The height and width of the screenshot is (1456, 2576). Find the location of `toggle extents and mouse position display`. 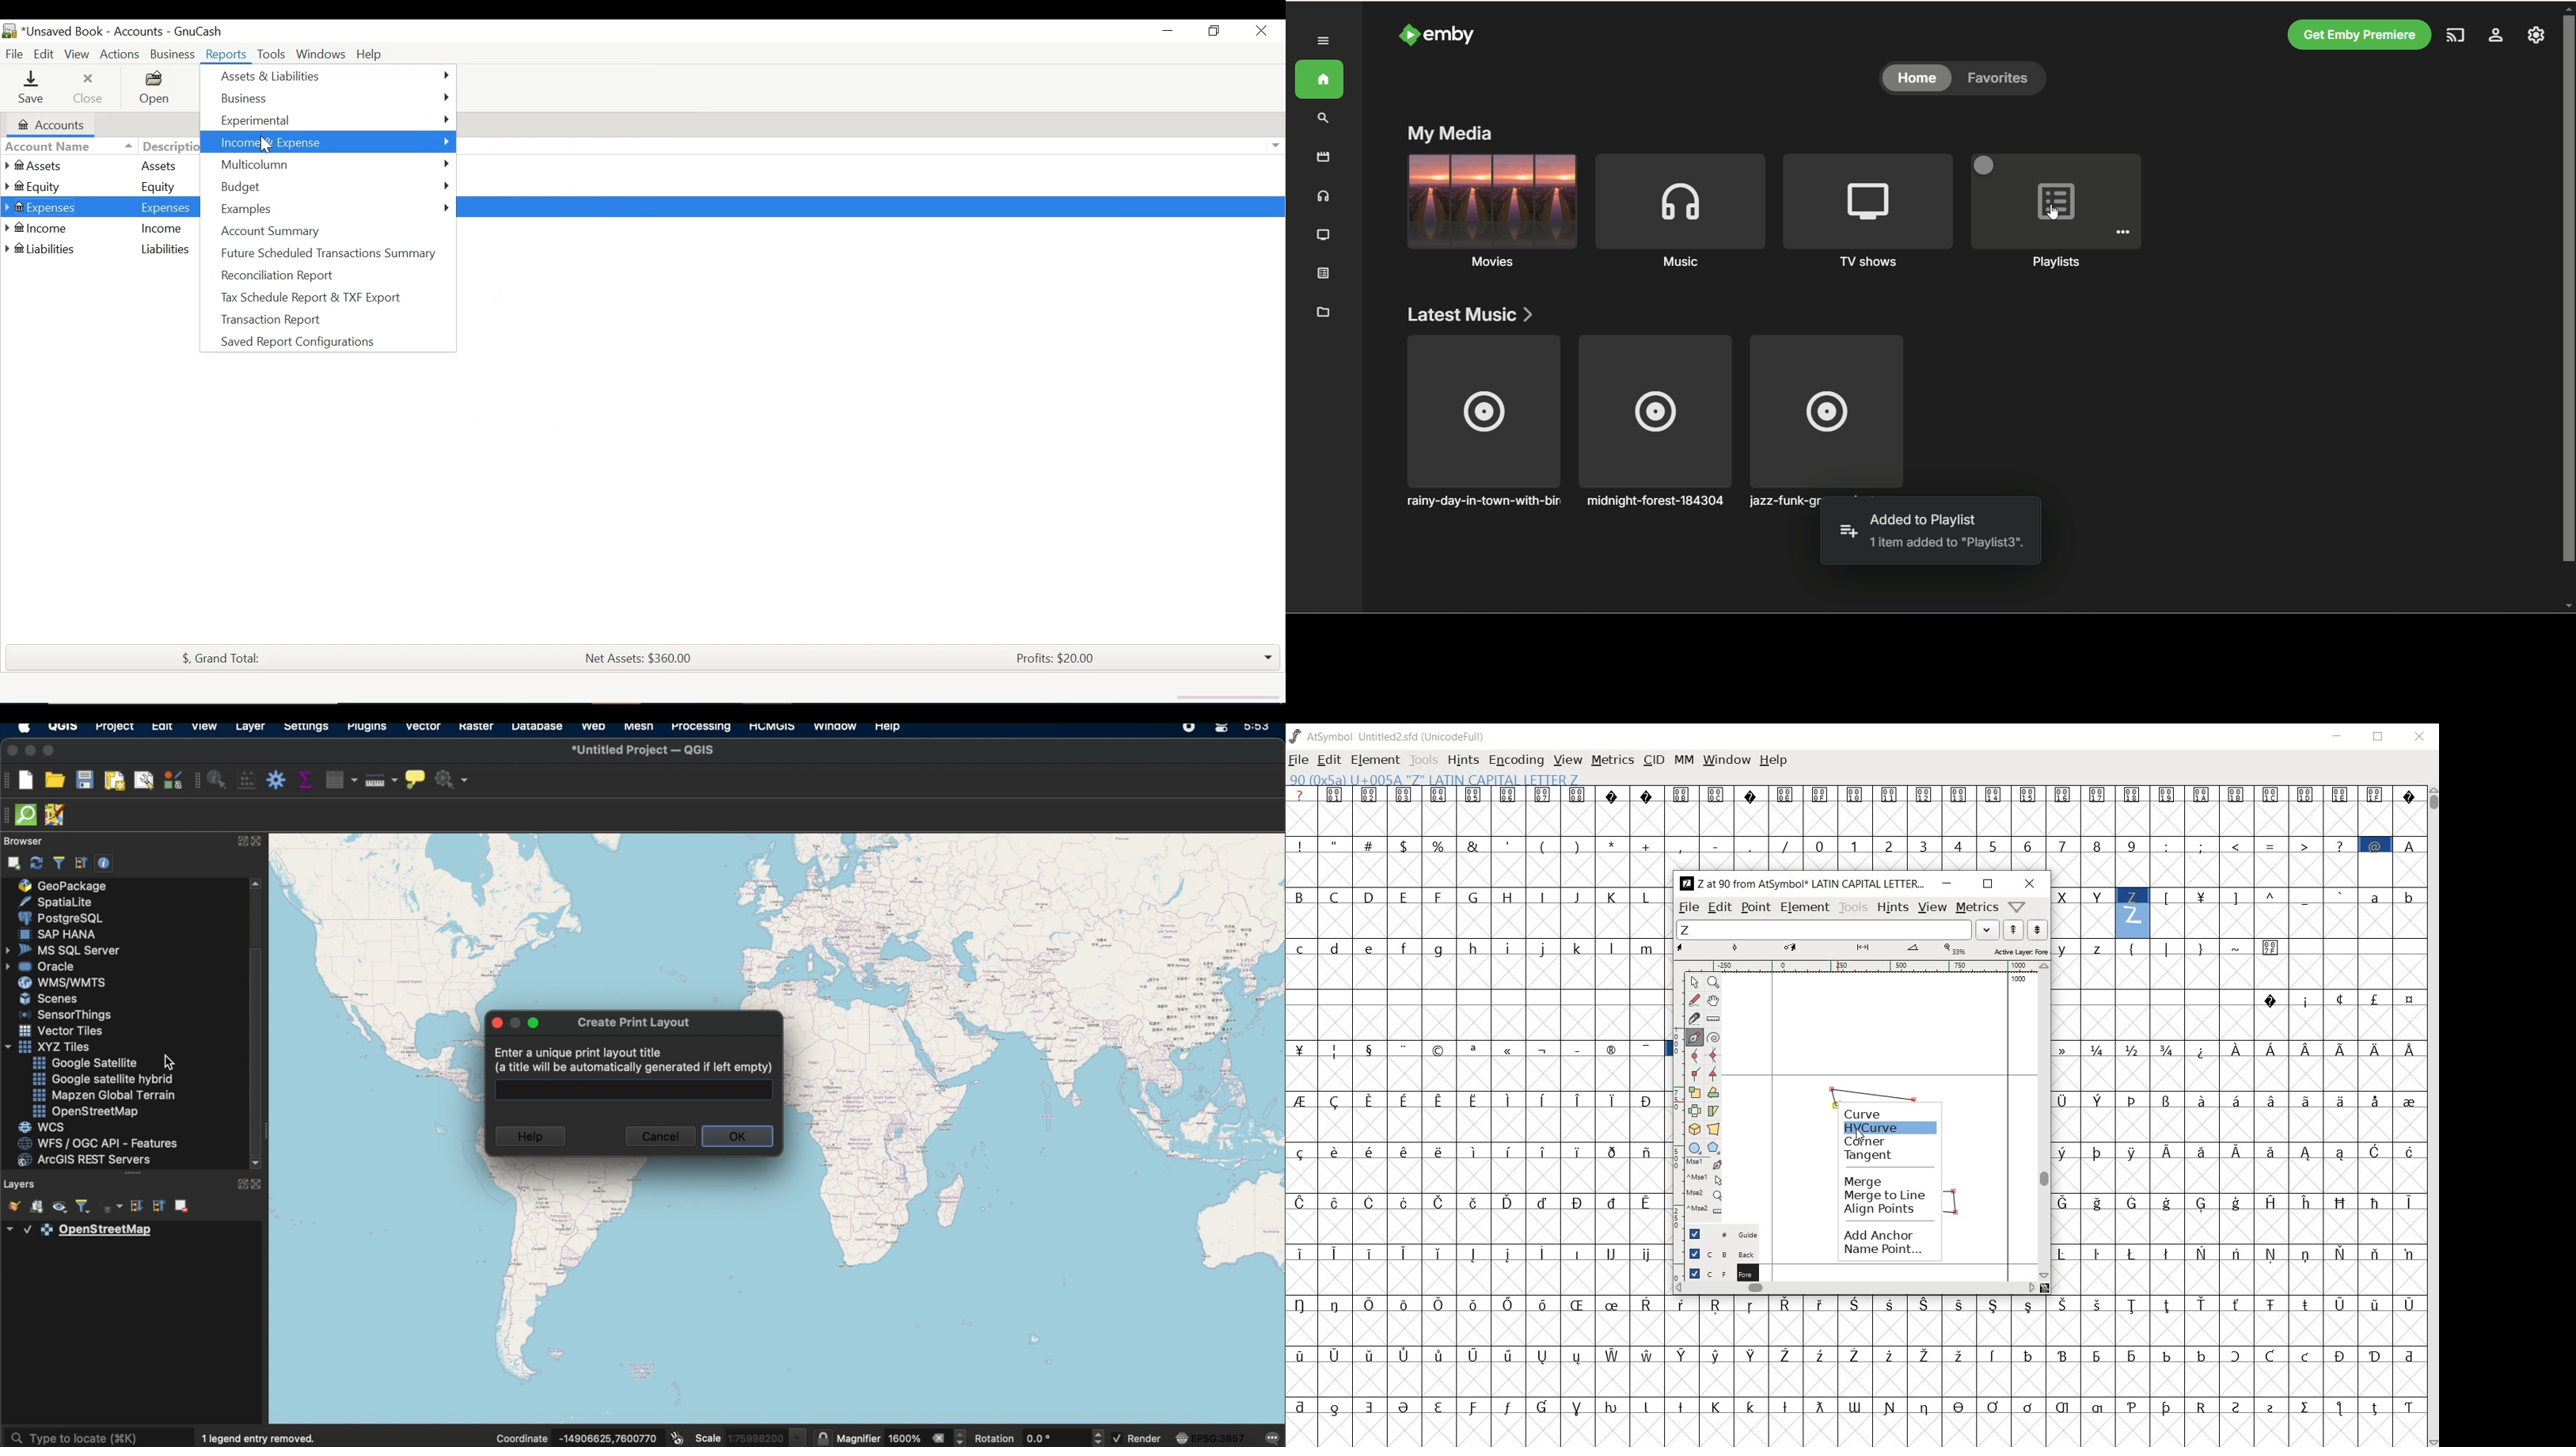

toggle extents and mouse position display is located at coordinates (676, 1438).